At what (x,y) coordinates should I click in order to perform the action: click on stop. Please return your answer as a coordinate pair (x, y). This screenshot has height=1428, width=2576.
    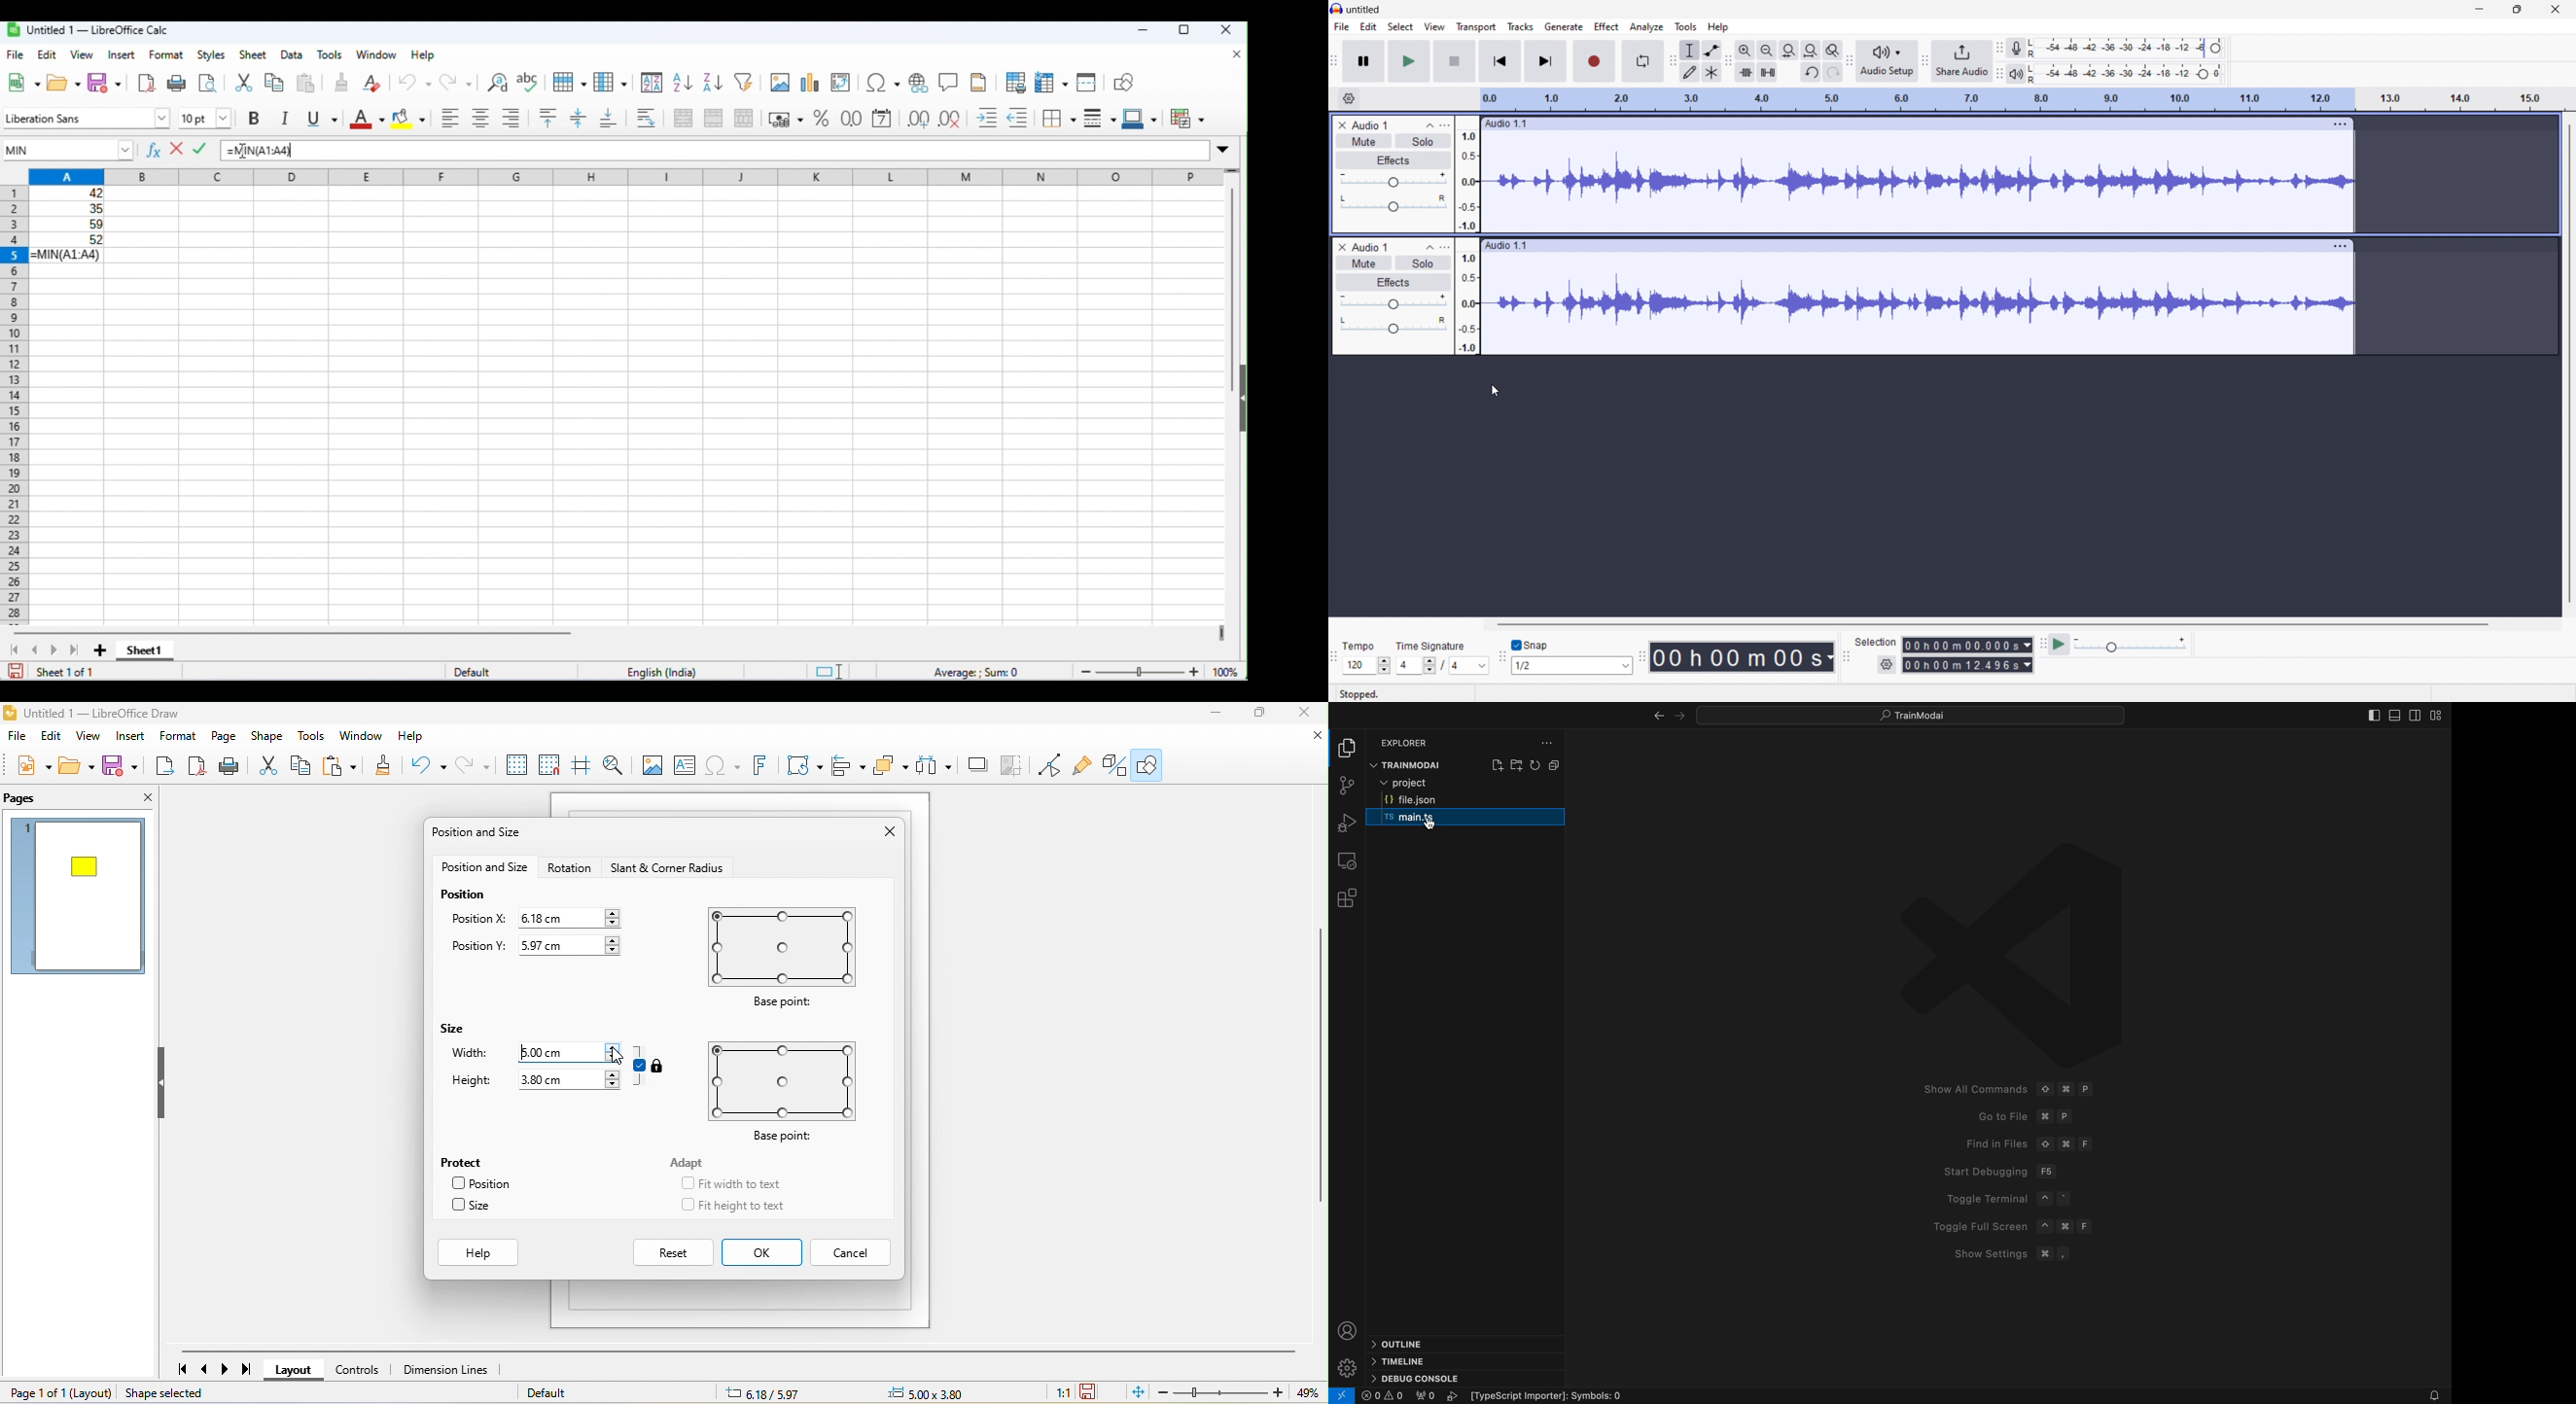
    Looking at the image, I should click on (1454, 60).